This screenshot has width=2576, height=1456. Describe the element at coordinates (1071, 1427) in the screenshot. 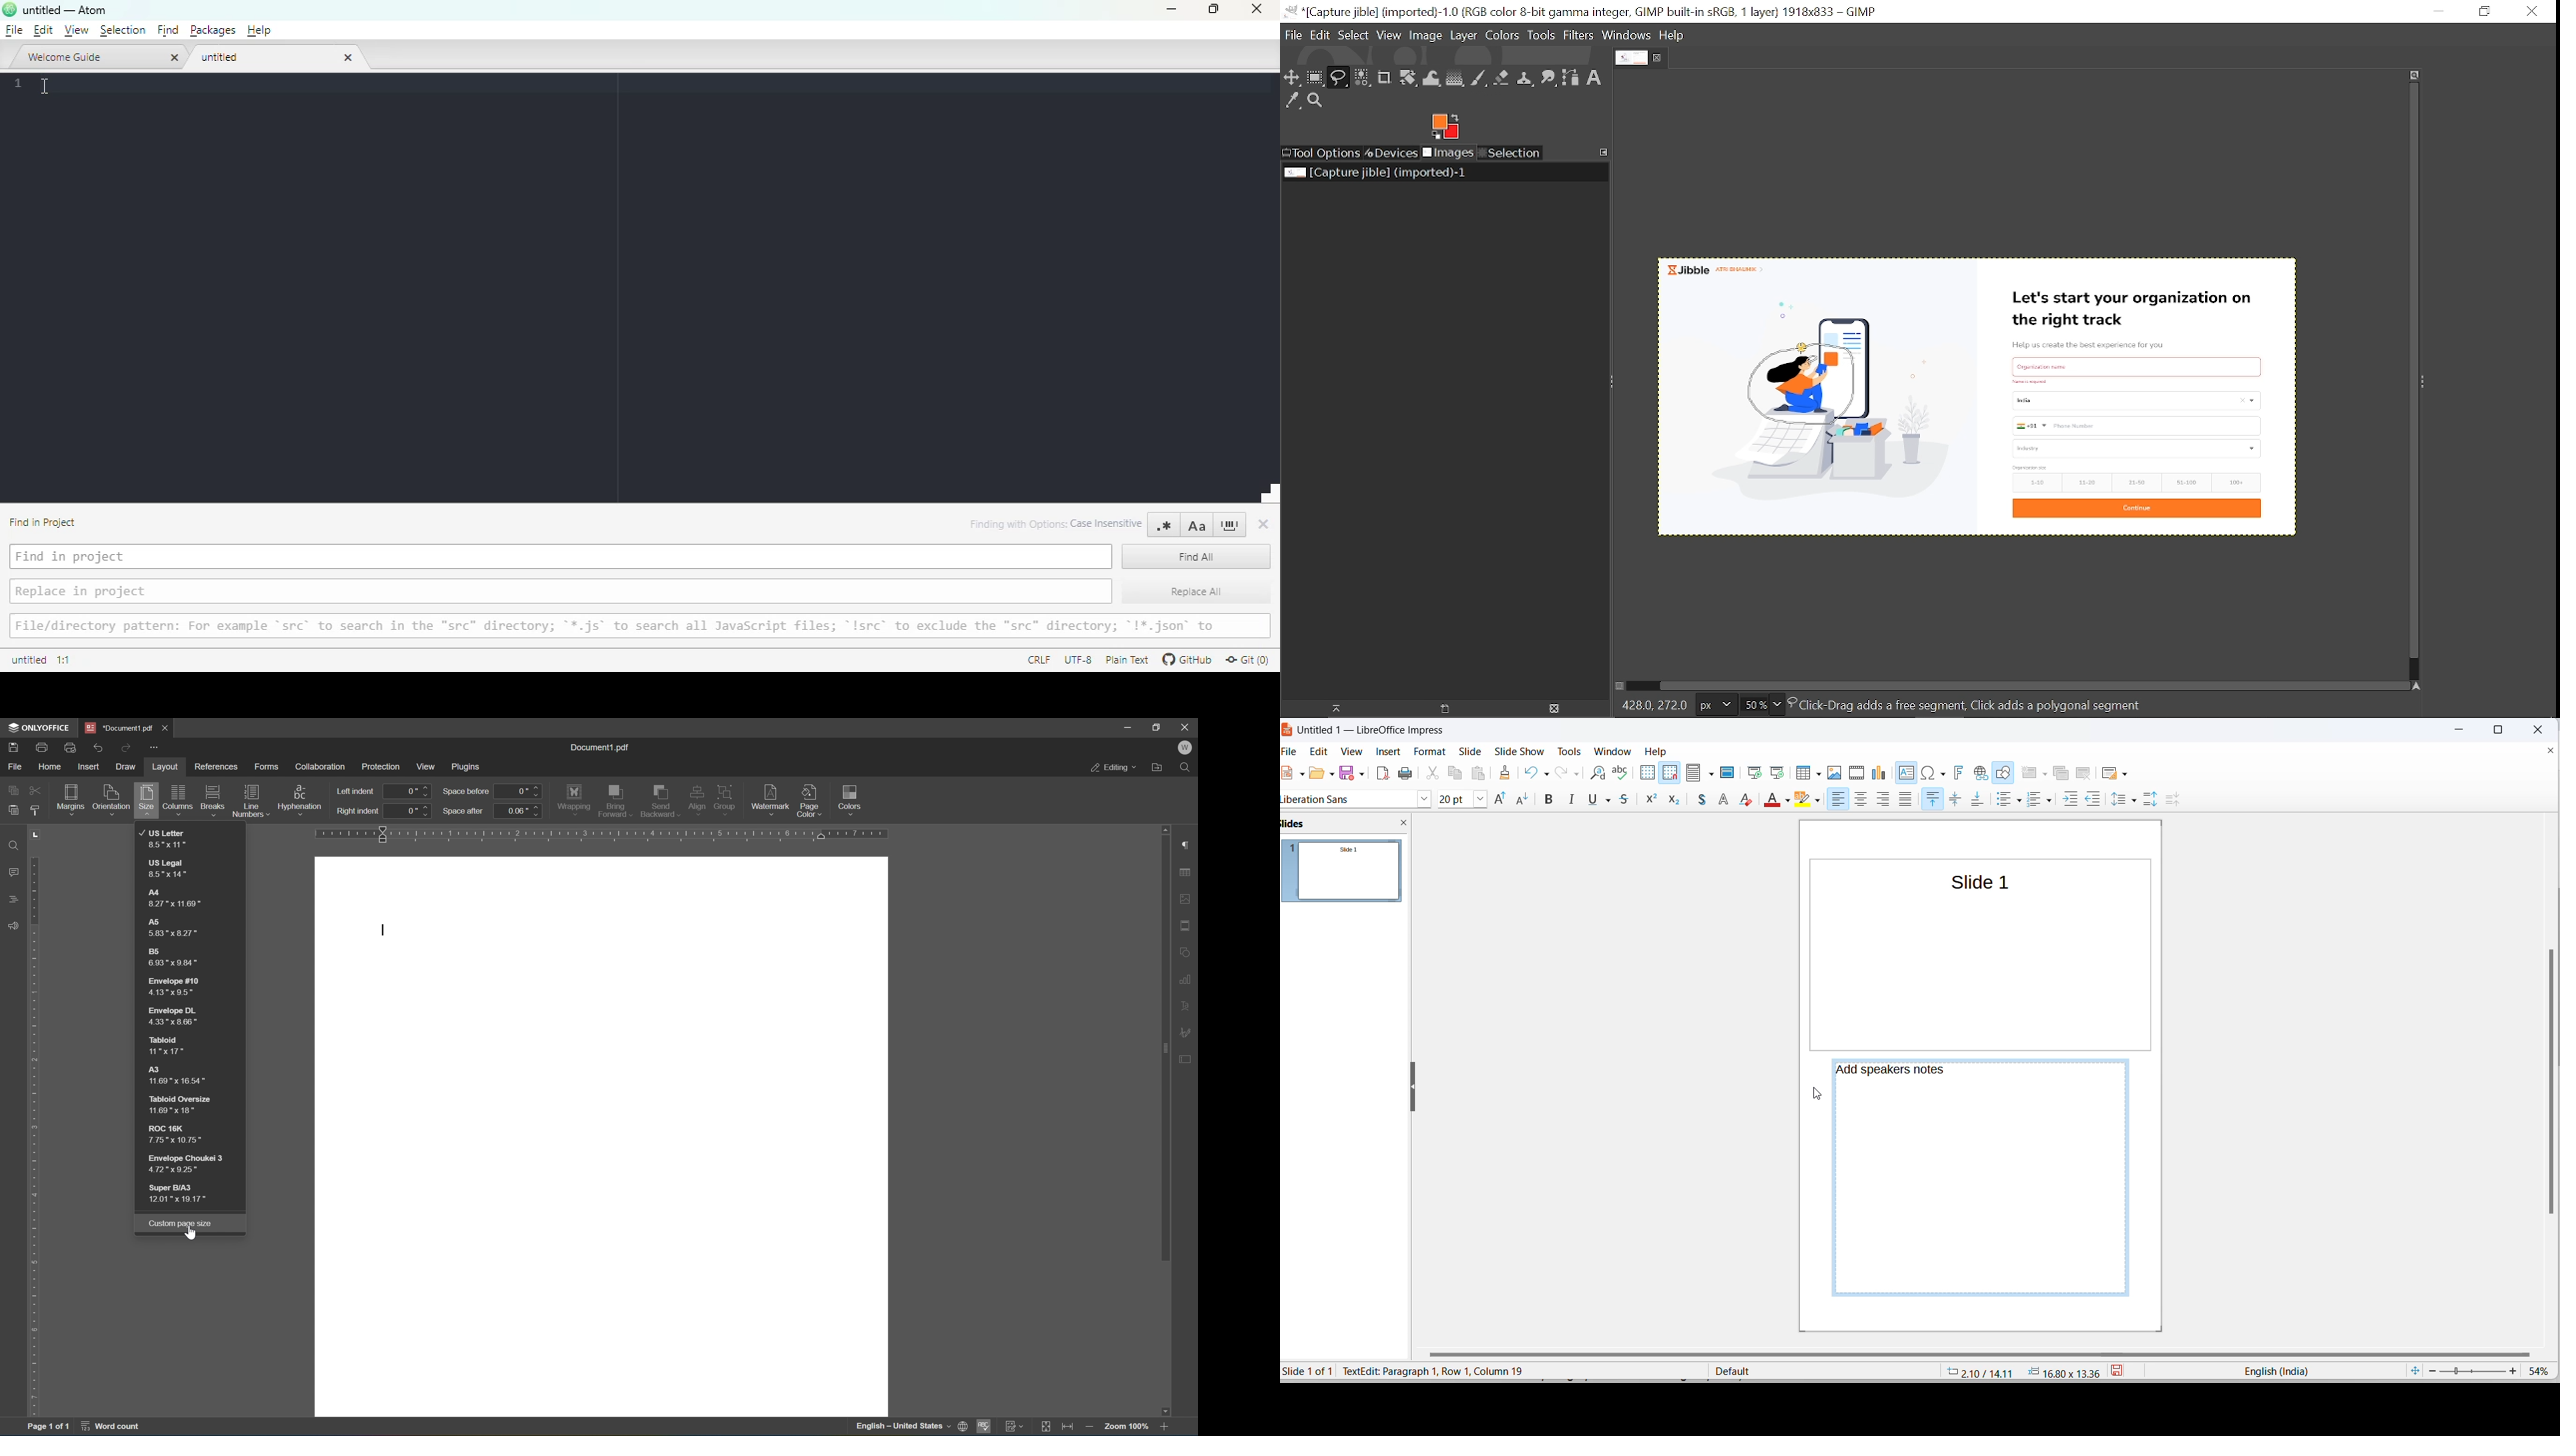

I see `fit to width` at that location.